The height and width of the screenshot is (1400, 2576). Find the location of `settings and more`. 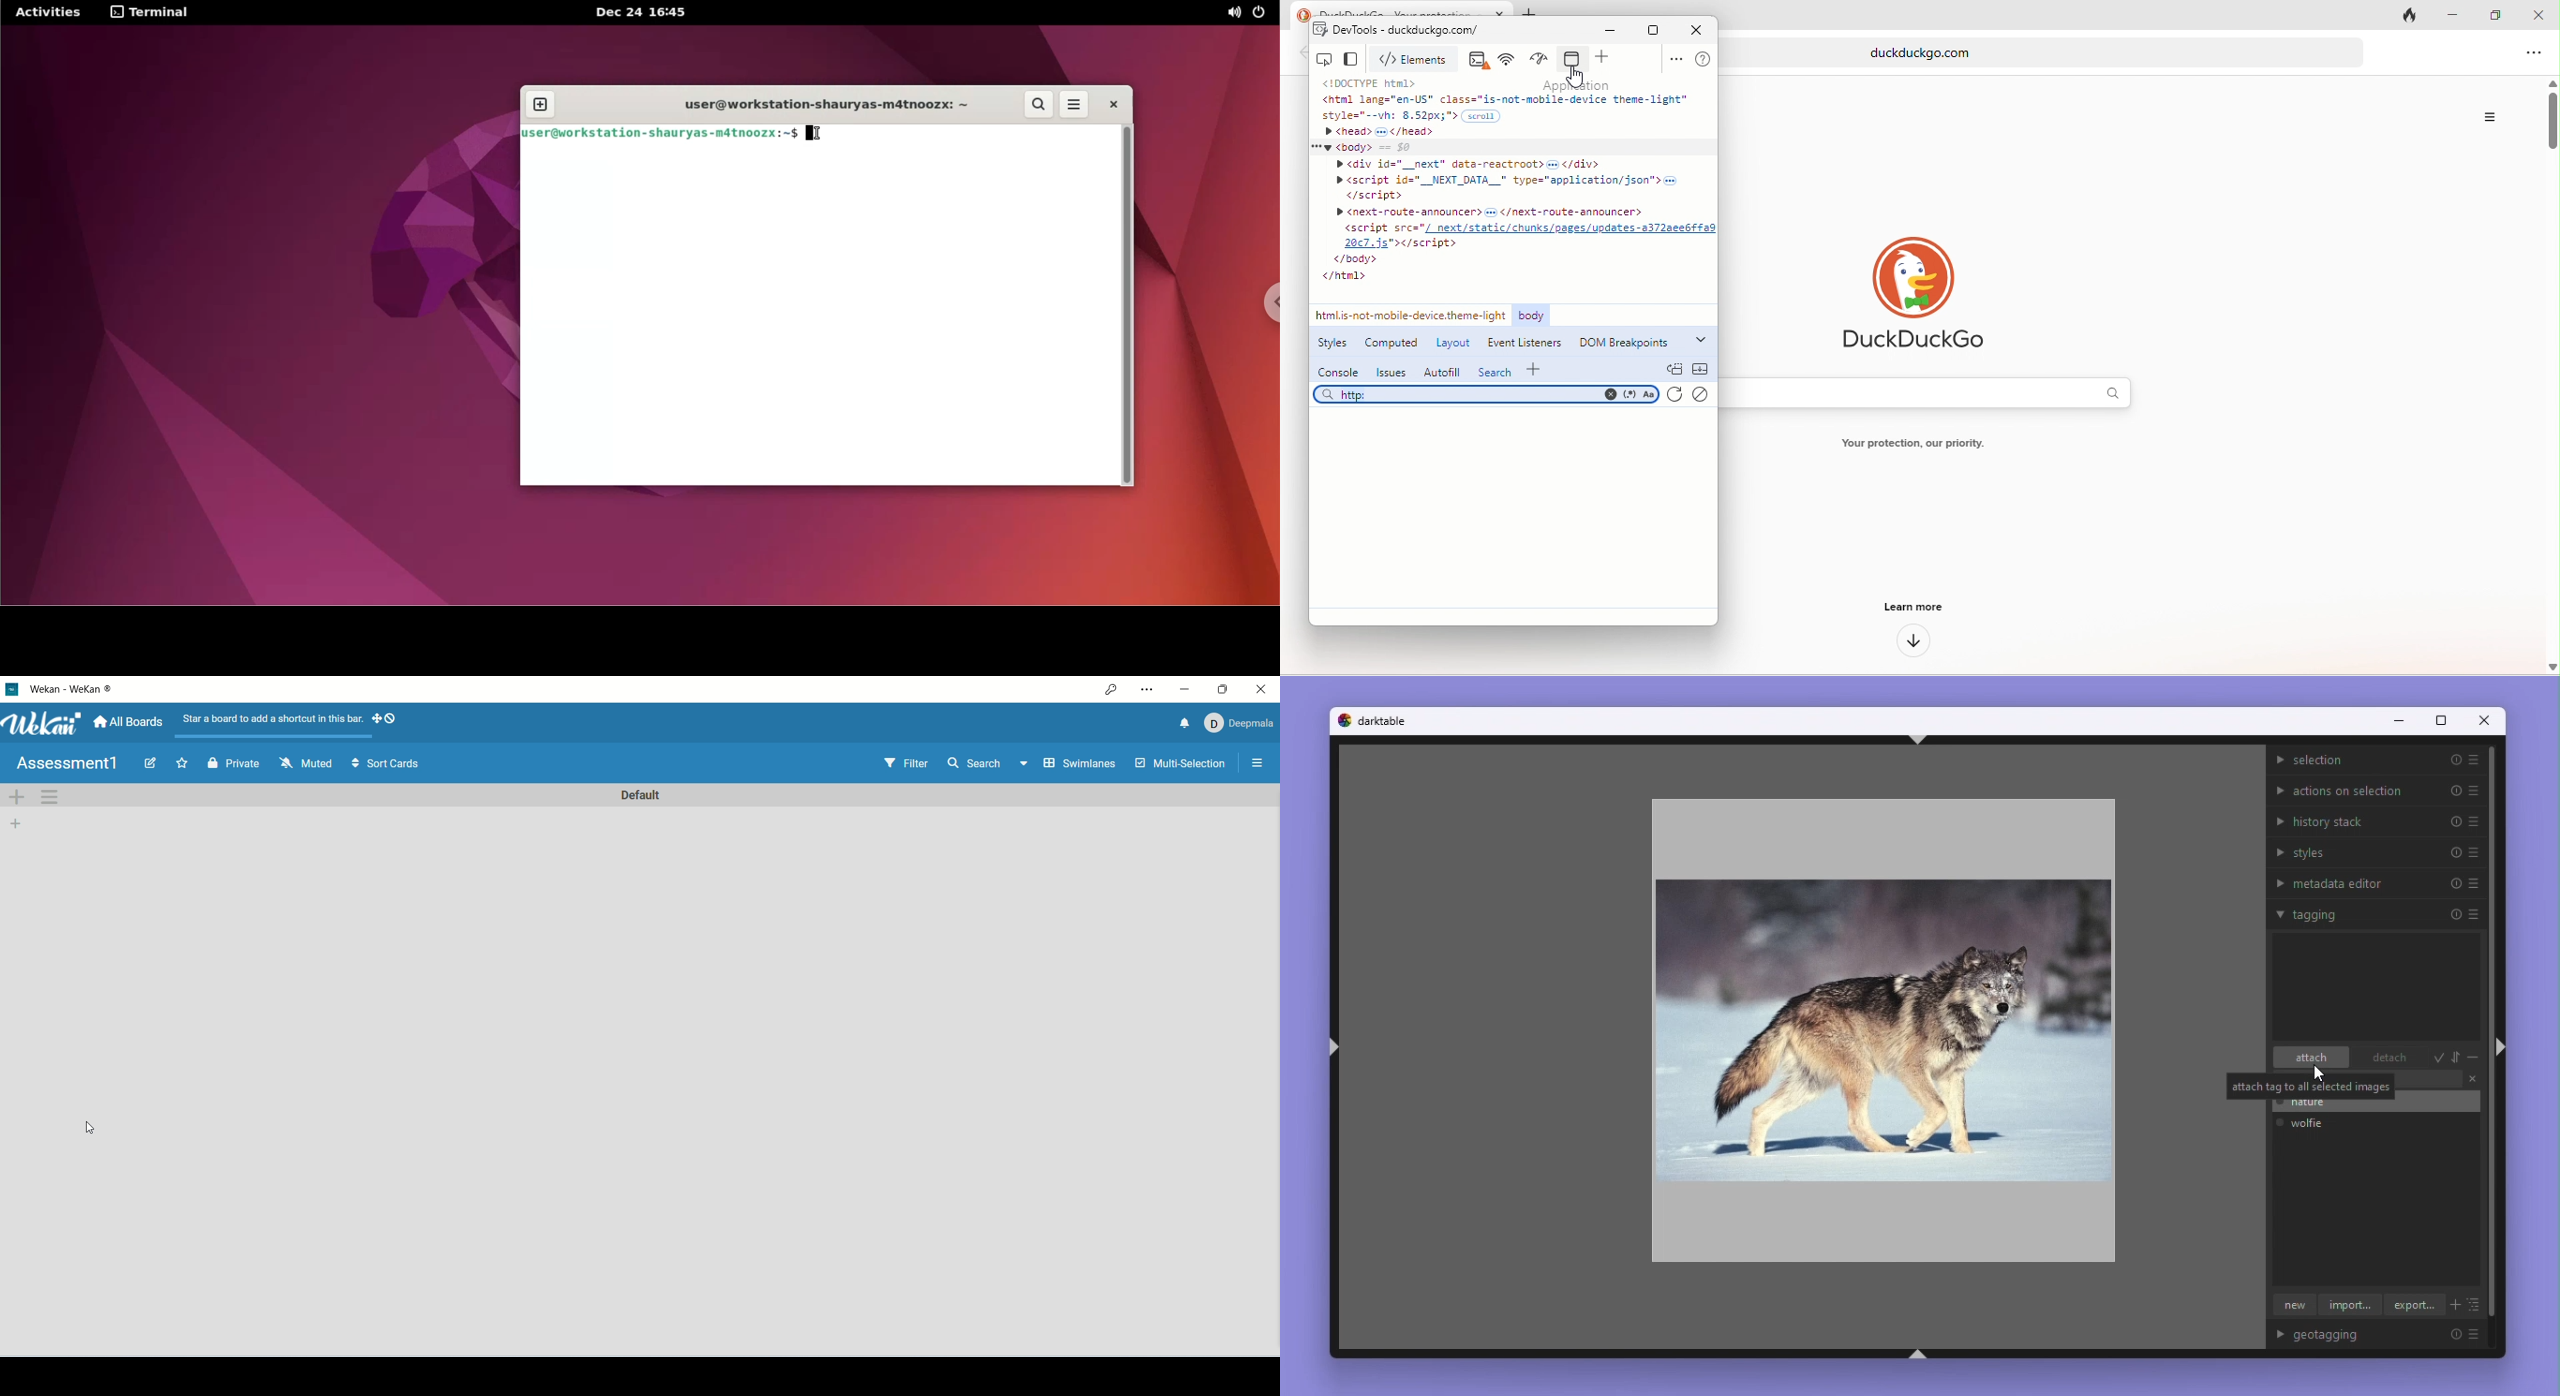

settings and more is located at coordinates (1146, 689).